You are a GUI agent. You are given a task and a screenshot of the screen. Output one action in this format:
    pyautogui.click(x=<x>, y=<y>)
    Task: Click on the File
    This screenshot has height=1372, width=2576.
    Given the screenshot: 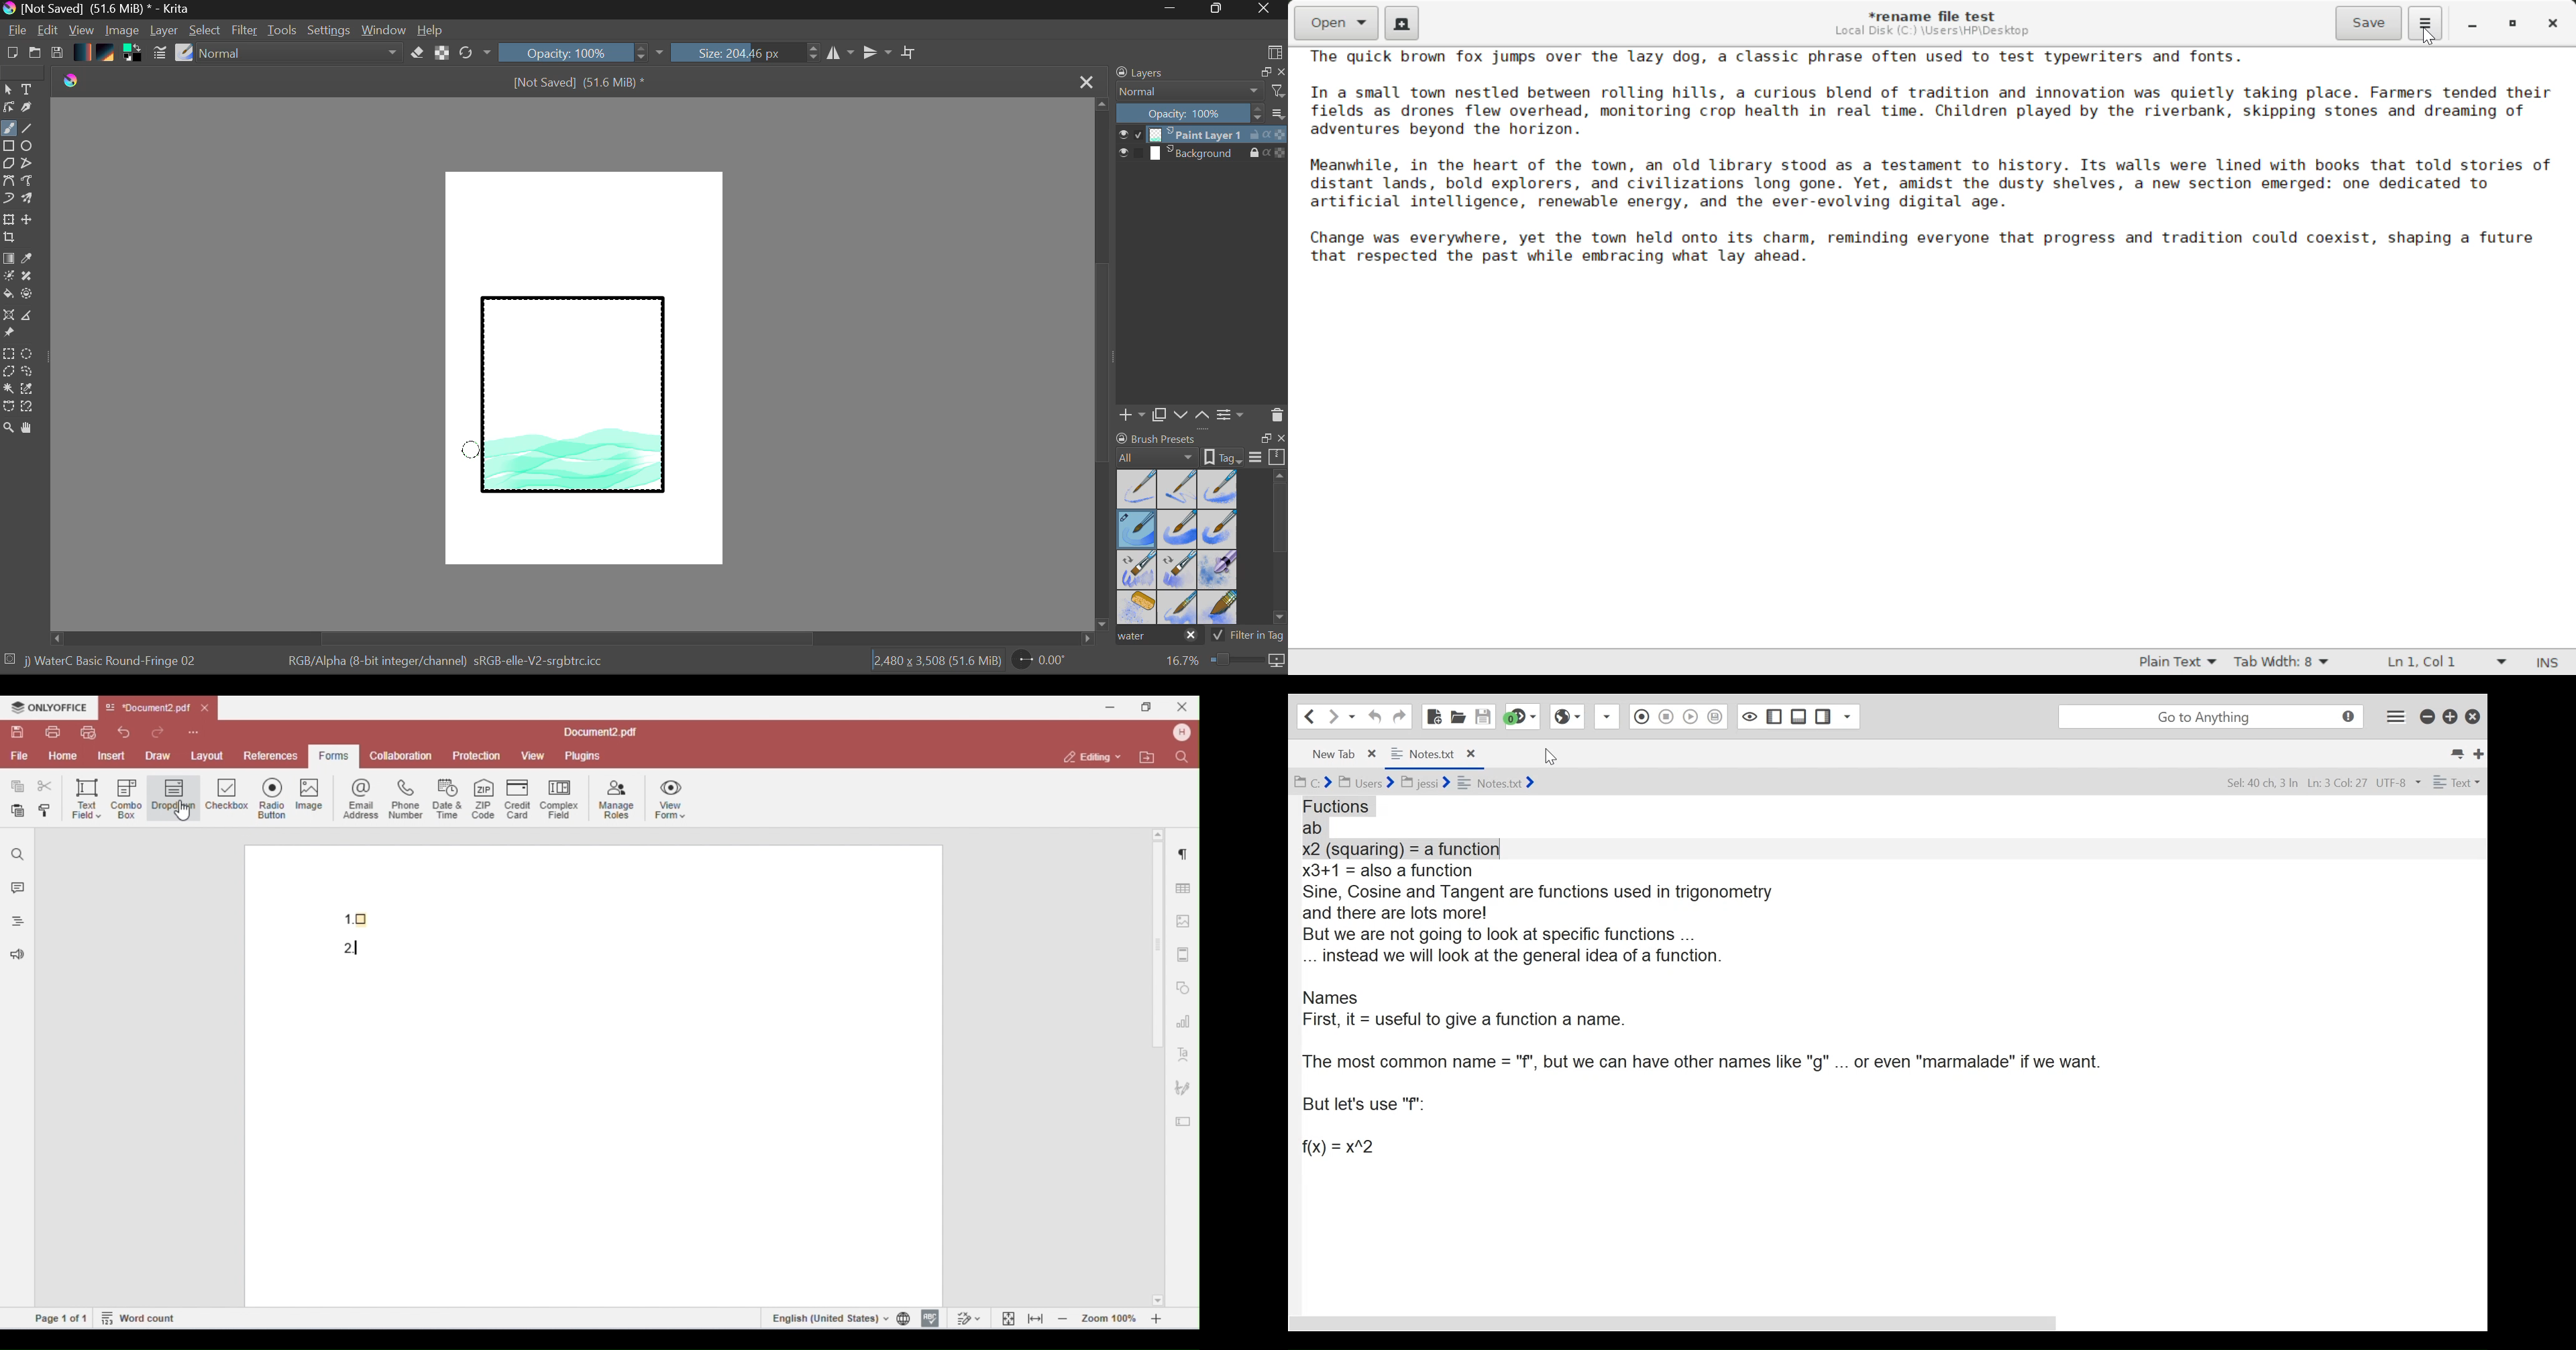 What is the action you would take?
    pyautogui.click(x=17, y=32)
    